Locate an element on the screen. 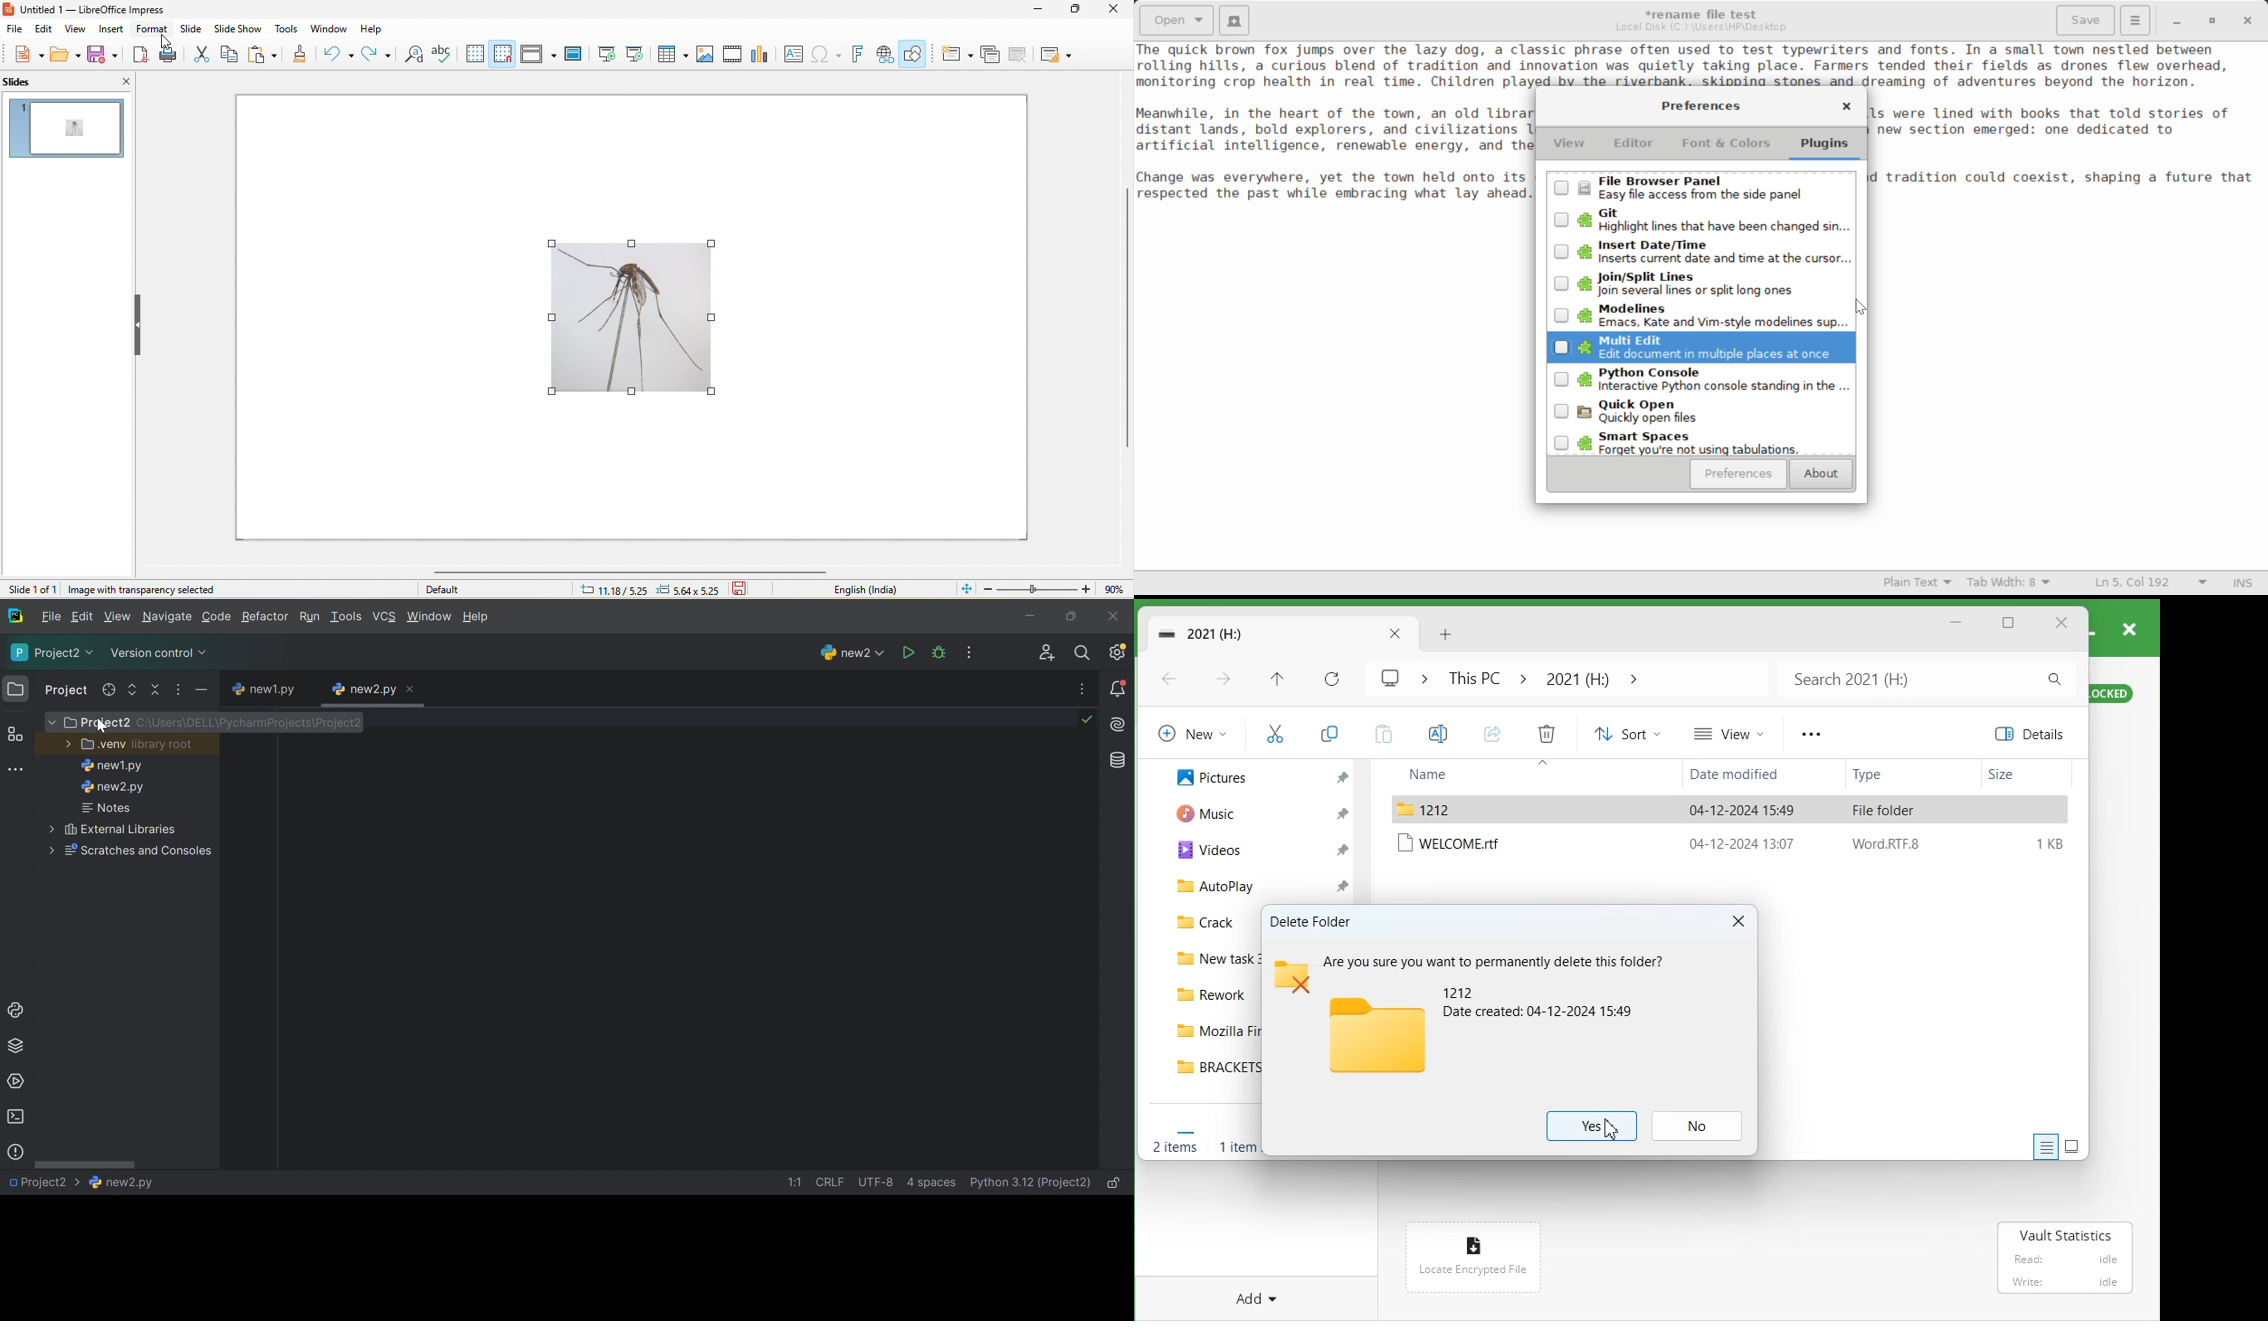 The height and width of the screenshot is (1344, 2268). redo is located at coordinates (377, 54).